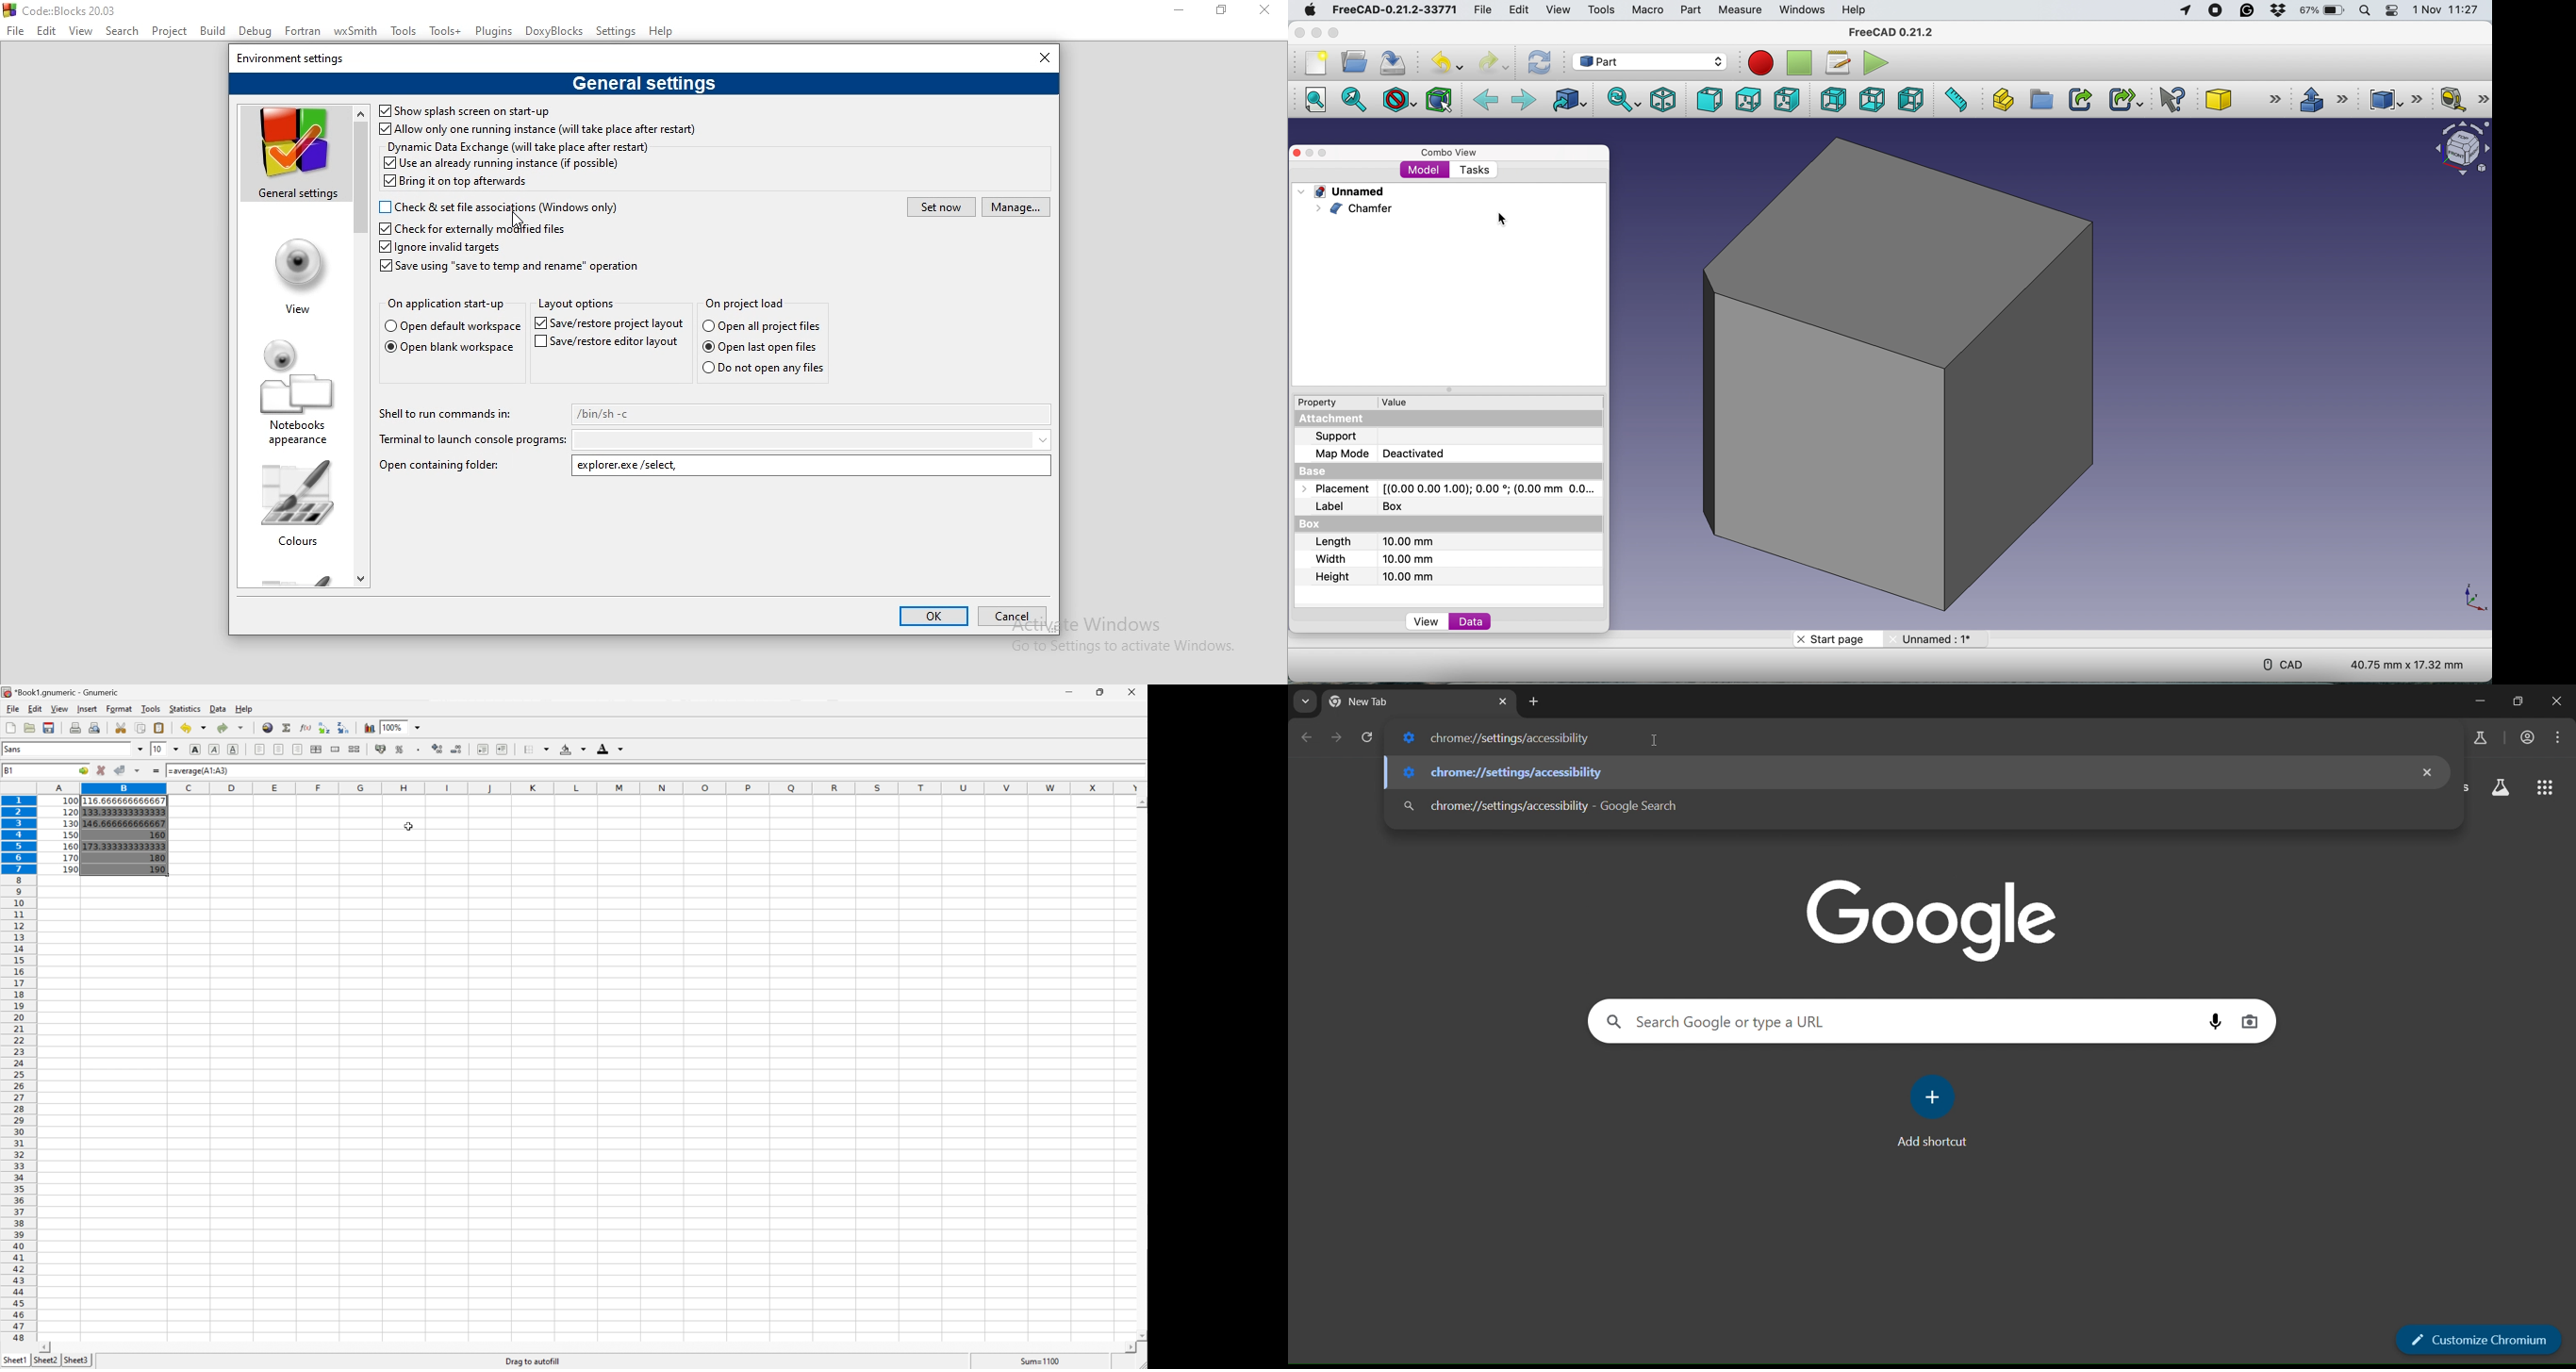 This screenshot has height=1372, width=2576. Describe the element at coordinates (814, 439) in the screenshot. I see `dropdown` at that location.